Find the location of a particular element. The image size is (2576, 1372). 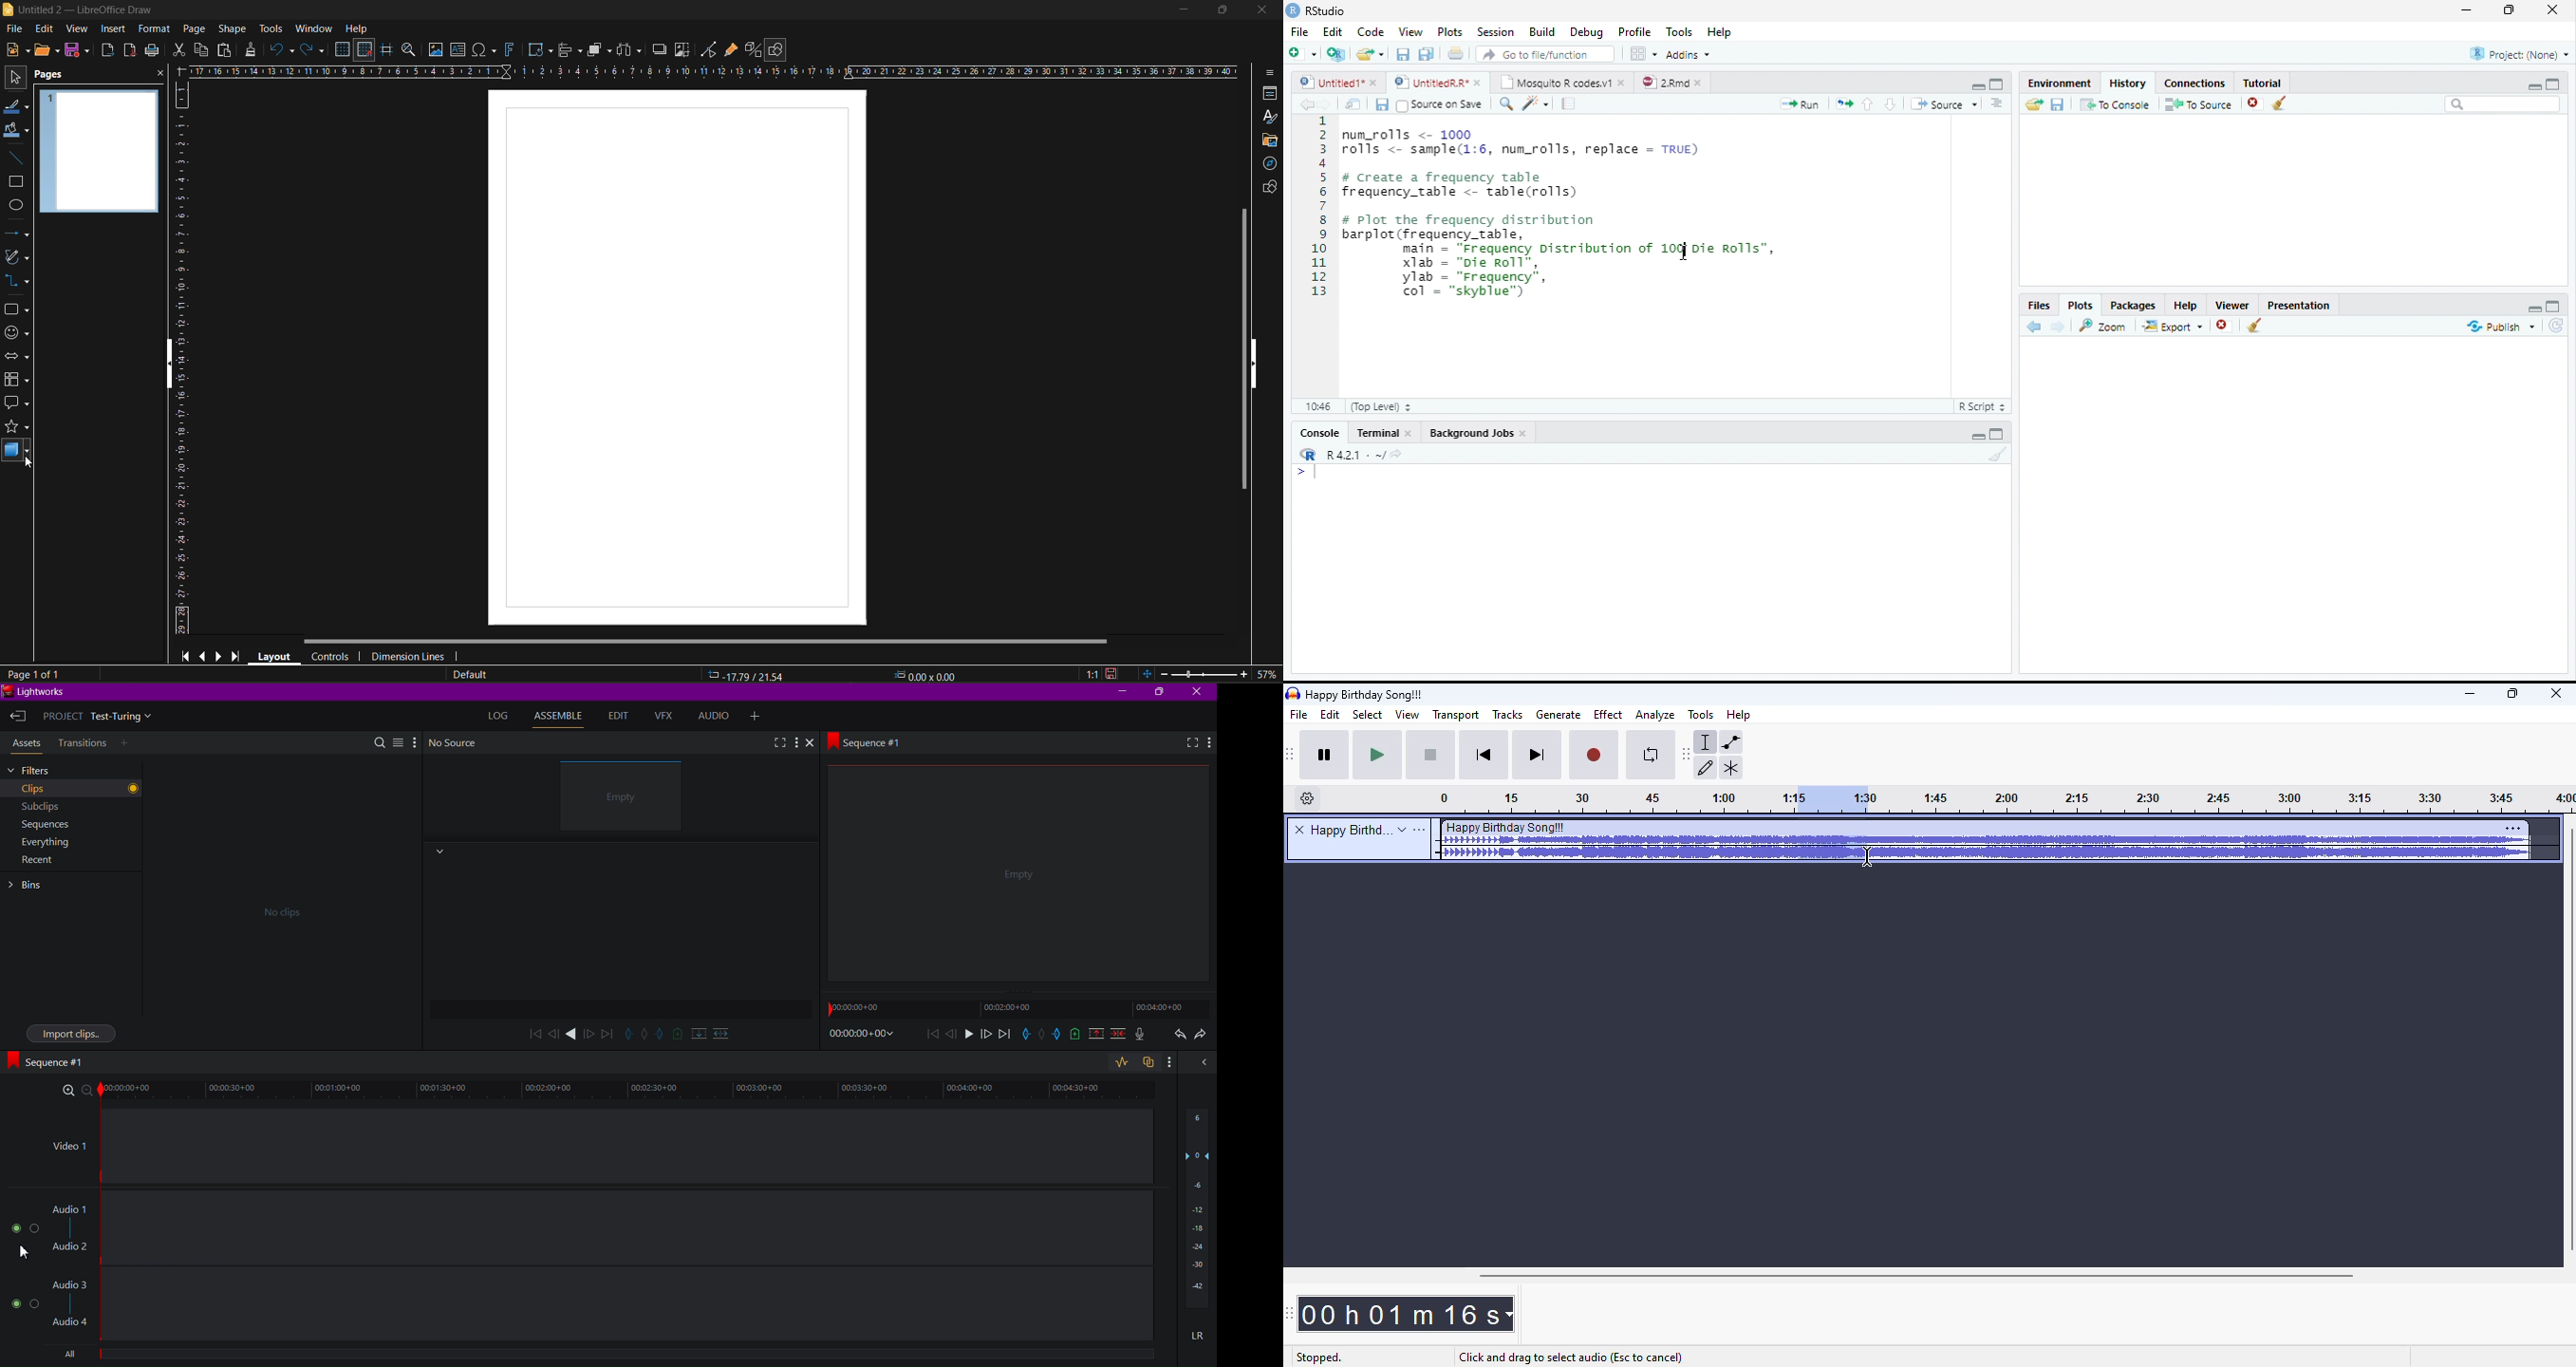

3d shapes is located at coordinates (17, 451).